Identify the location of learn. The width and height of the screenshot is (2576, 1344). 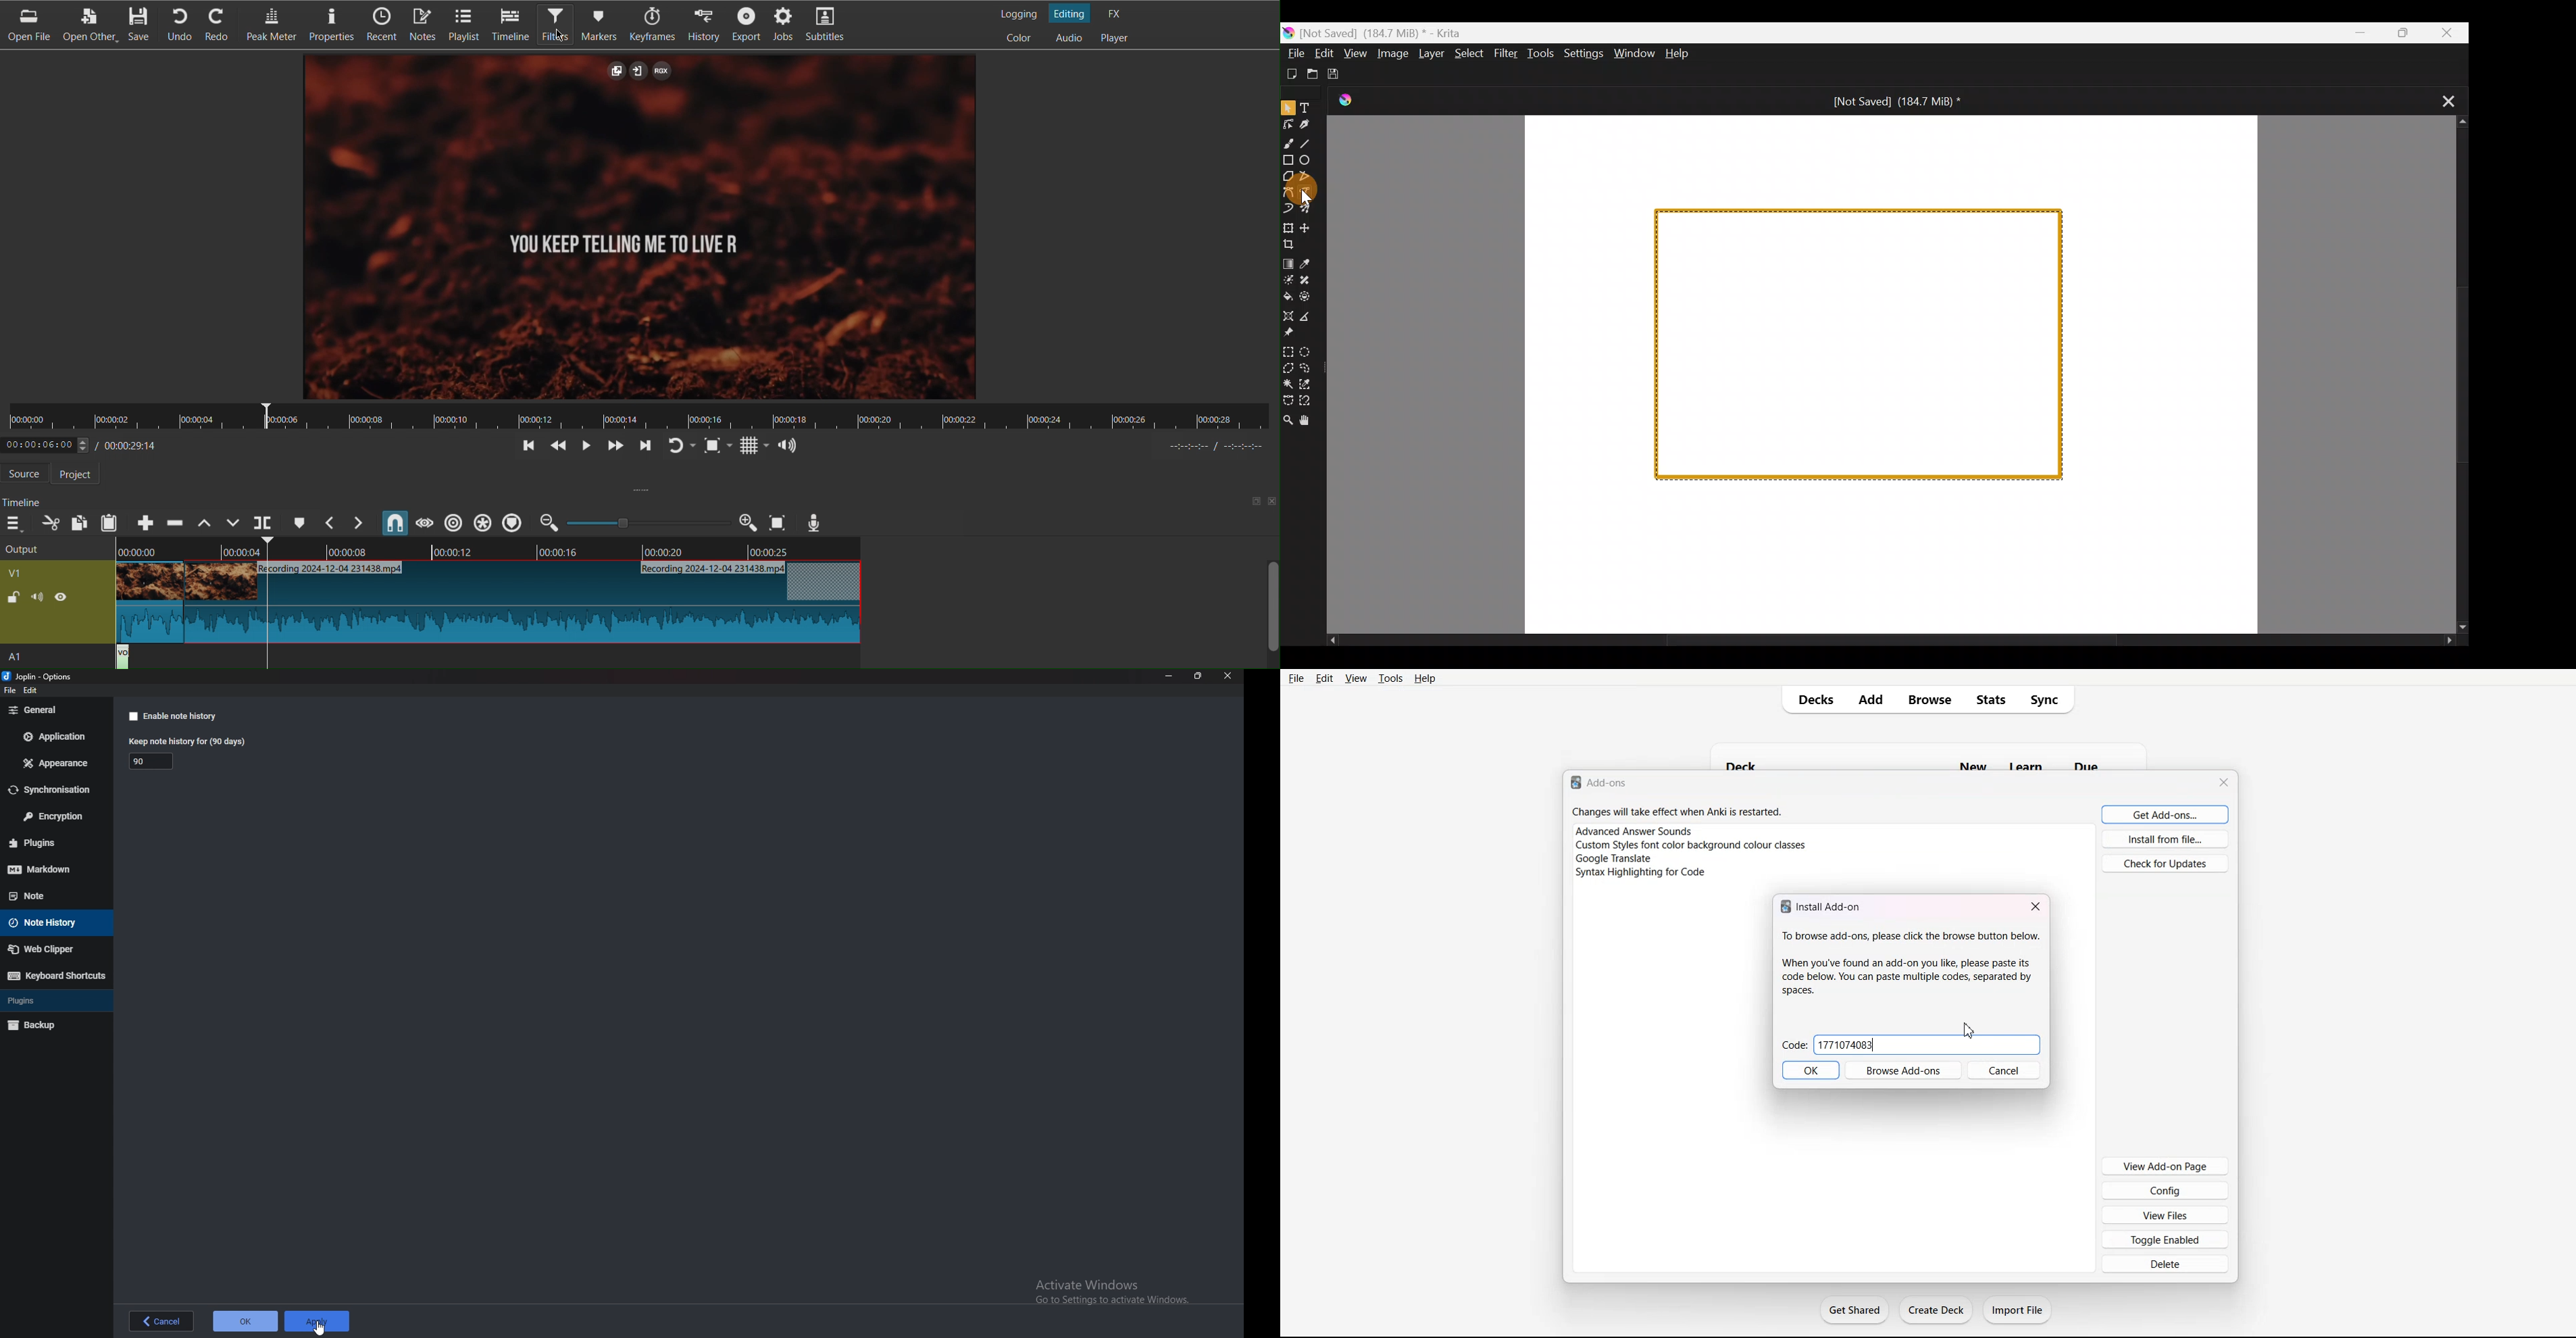
(2027, 766).